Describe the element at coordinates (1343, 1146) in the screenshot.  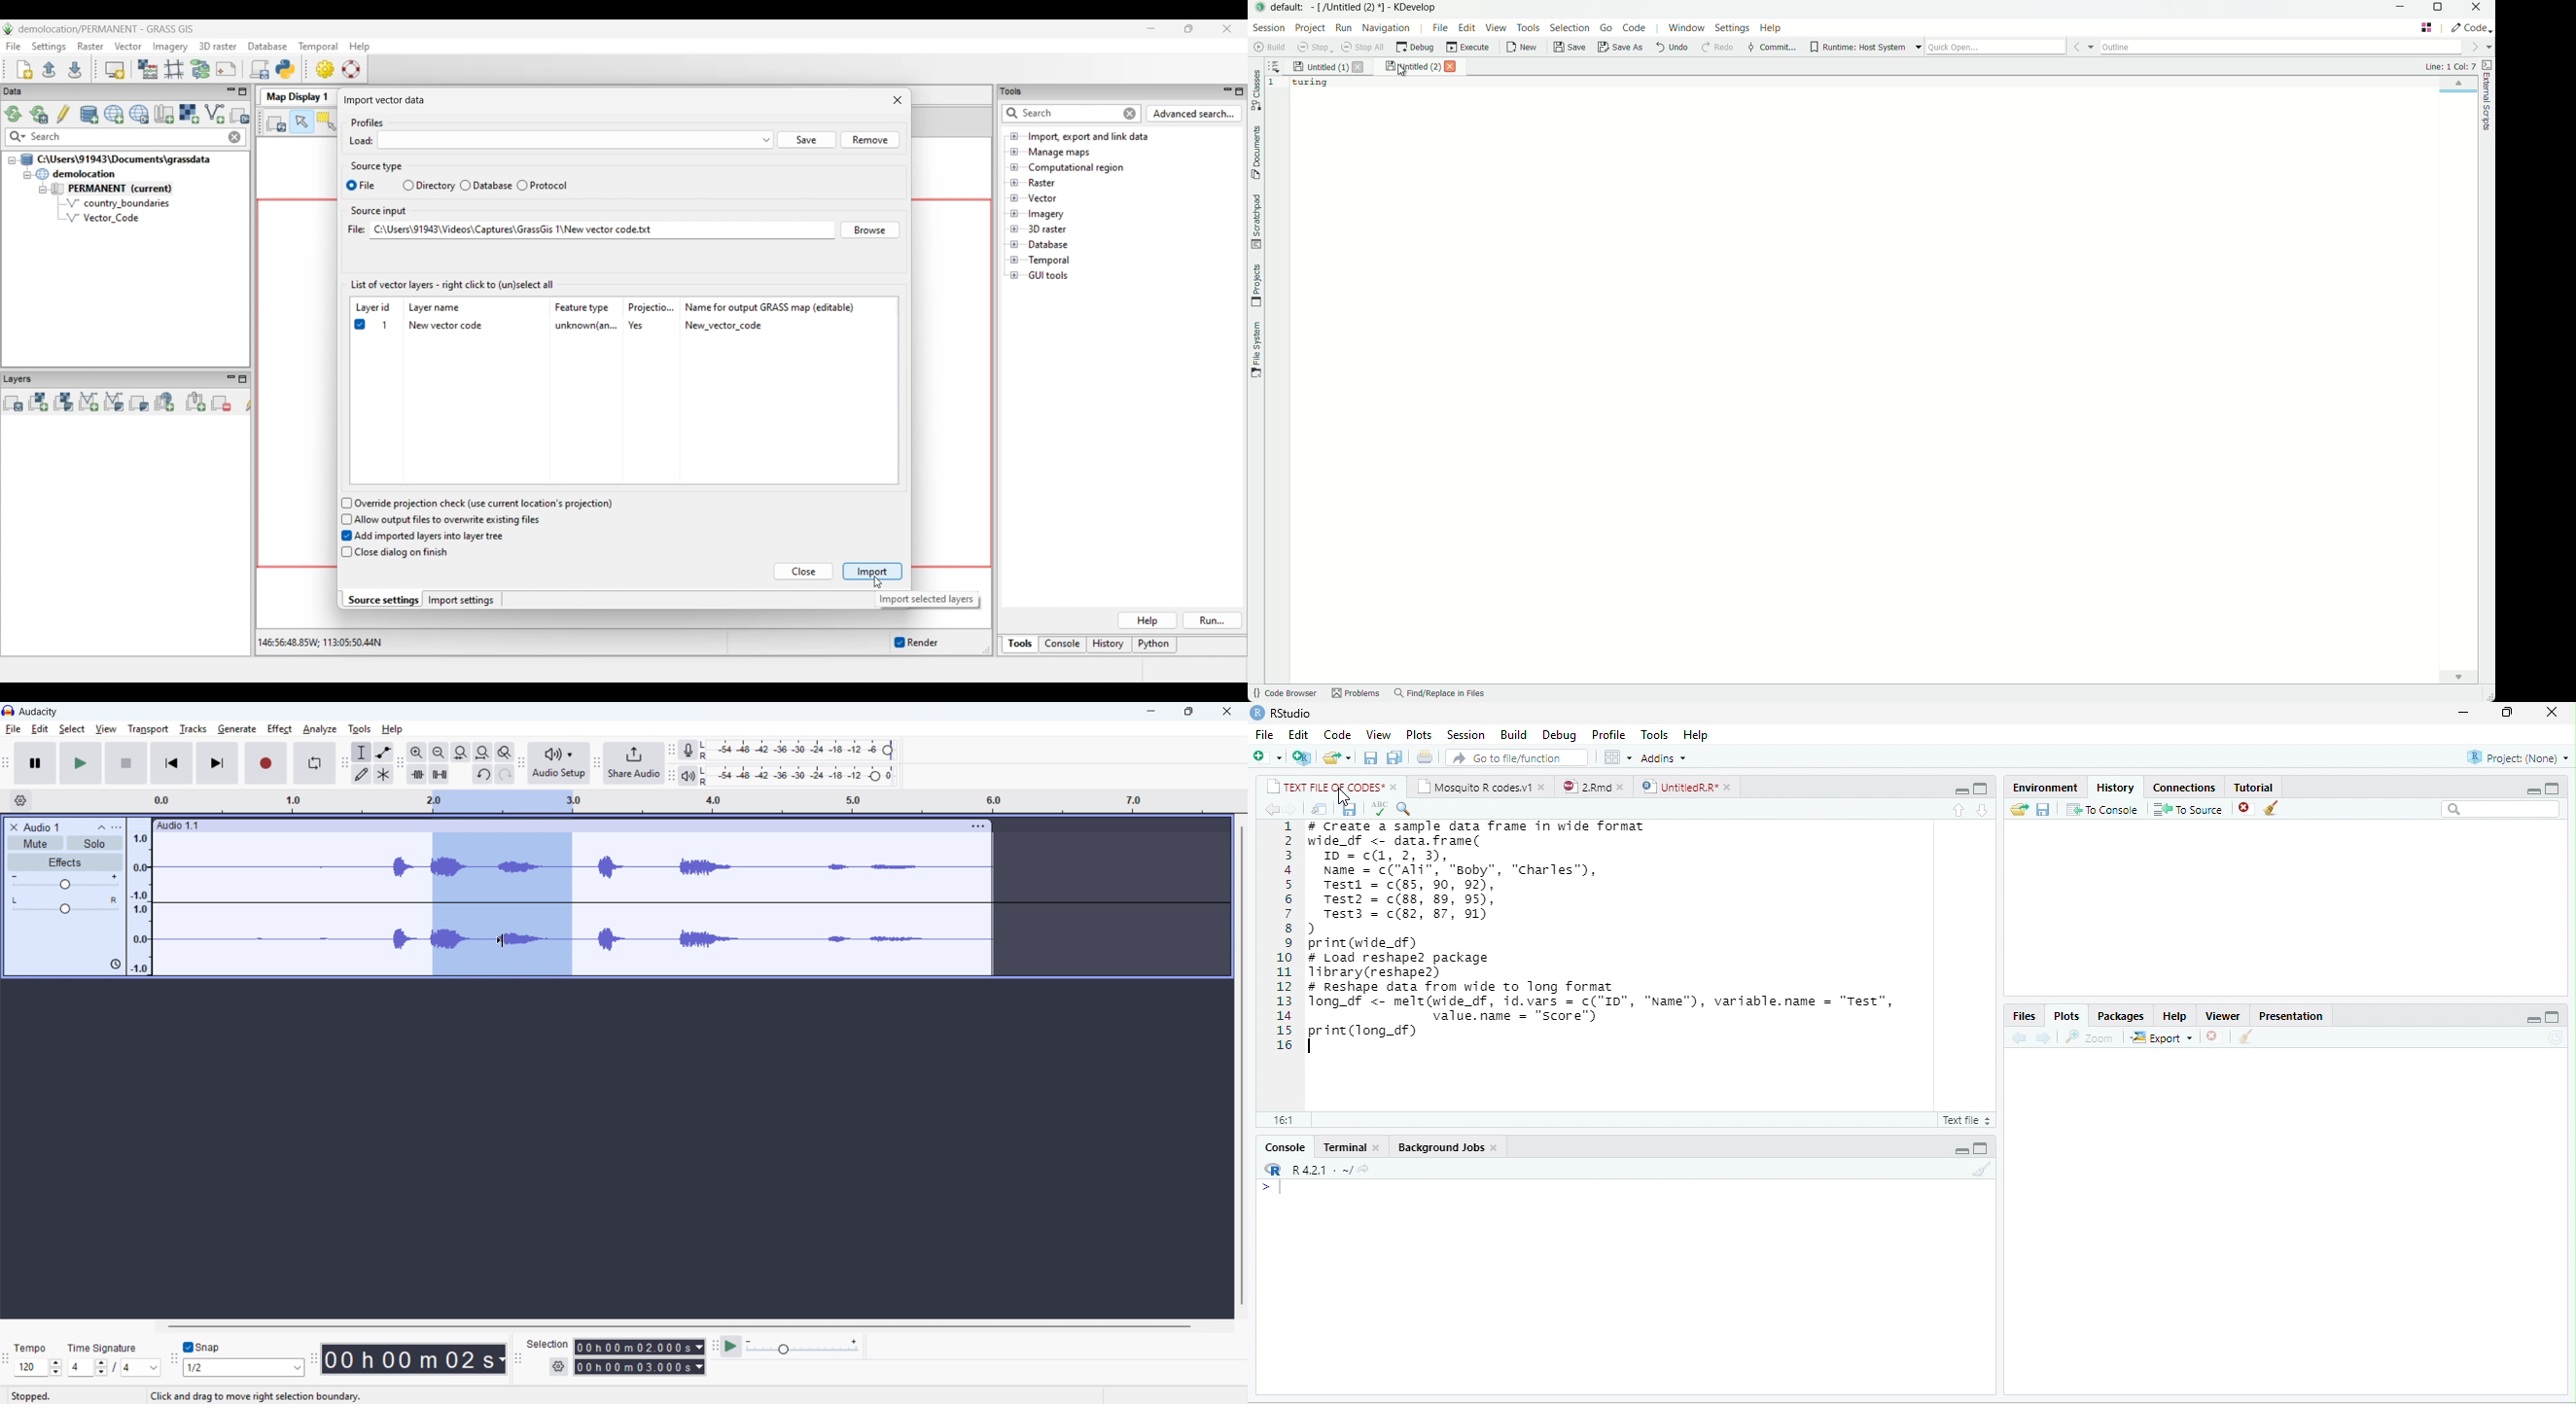
I see `Terminal` at that location.